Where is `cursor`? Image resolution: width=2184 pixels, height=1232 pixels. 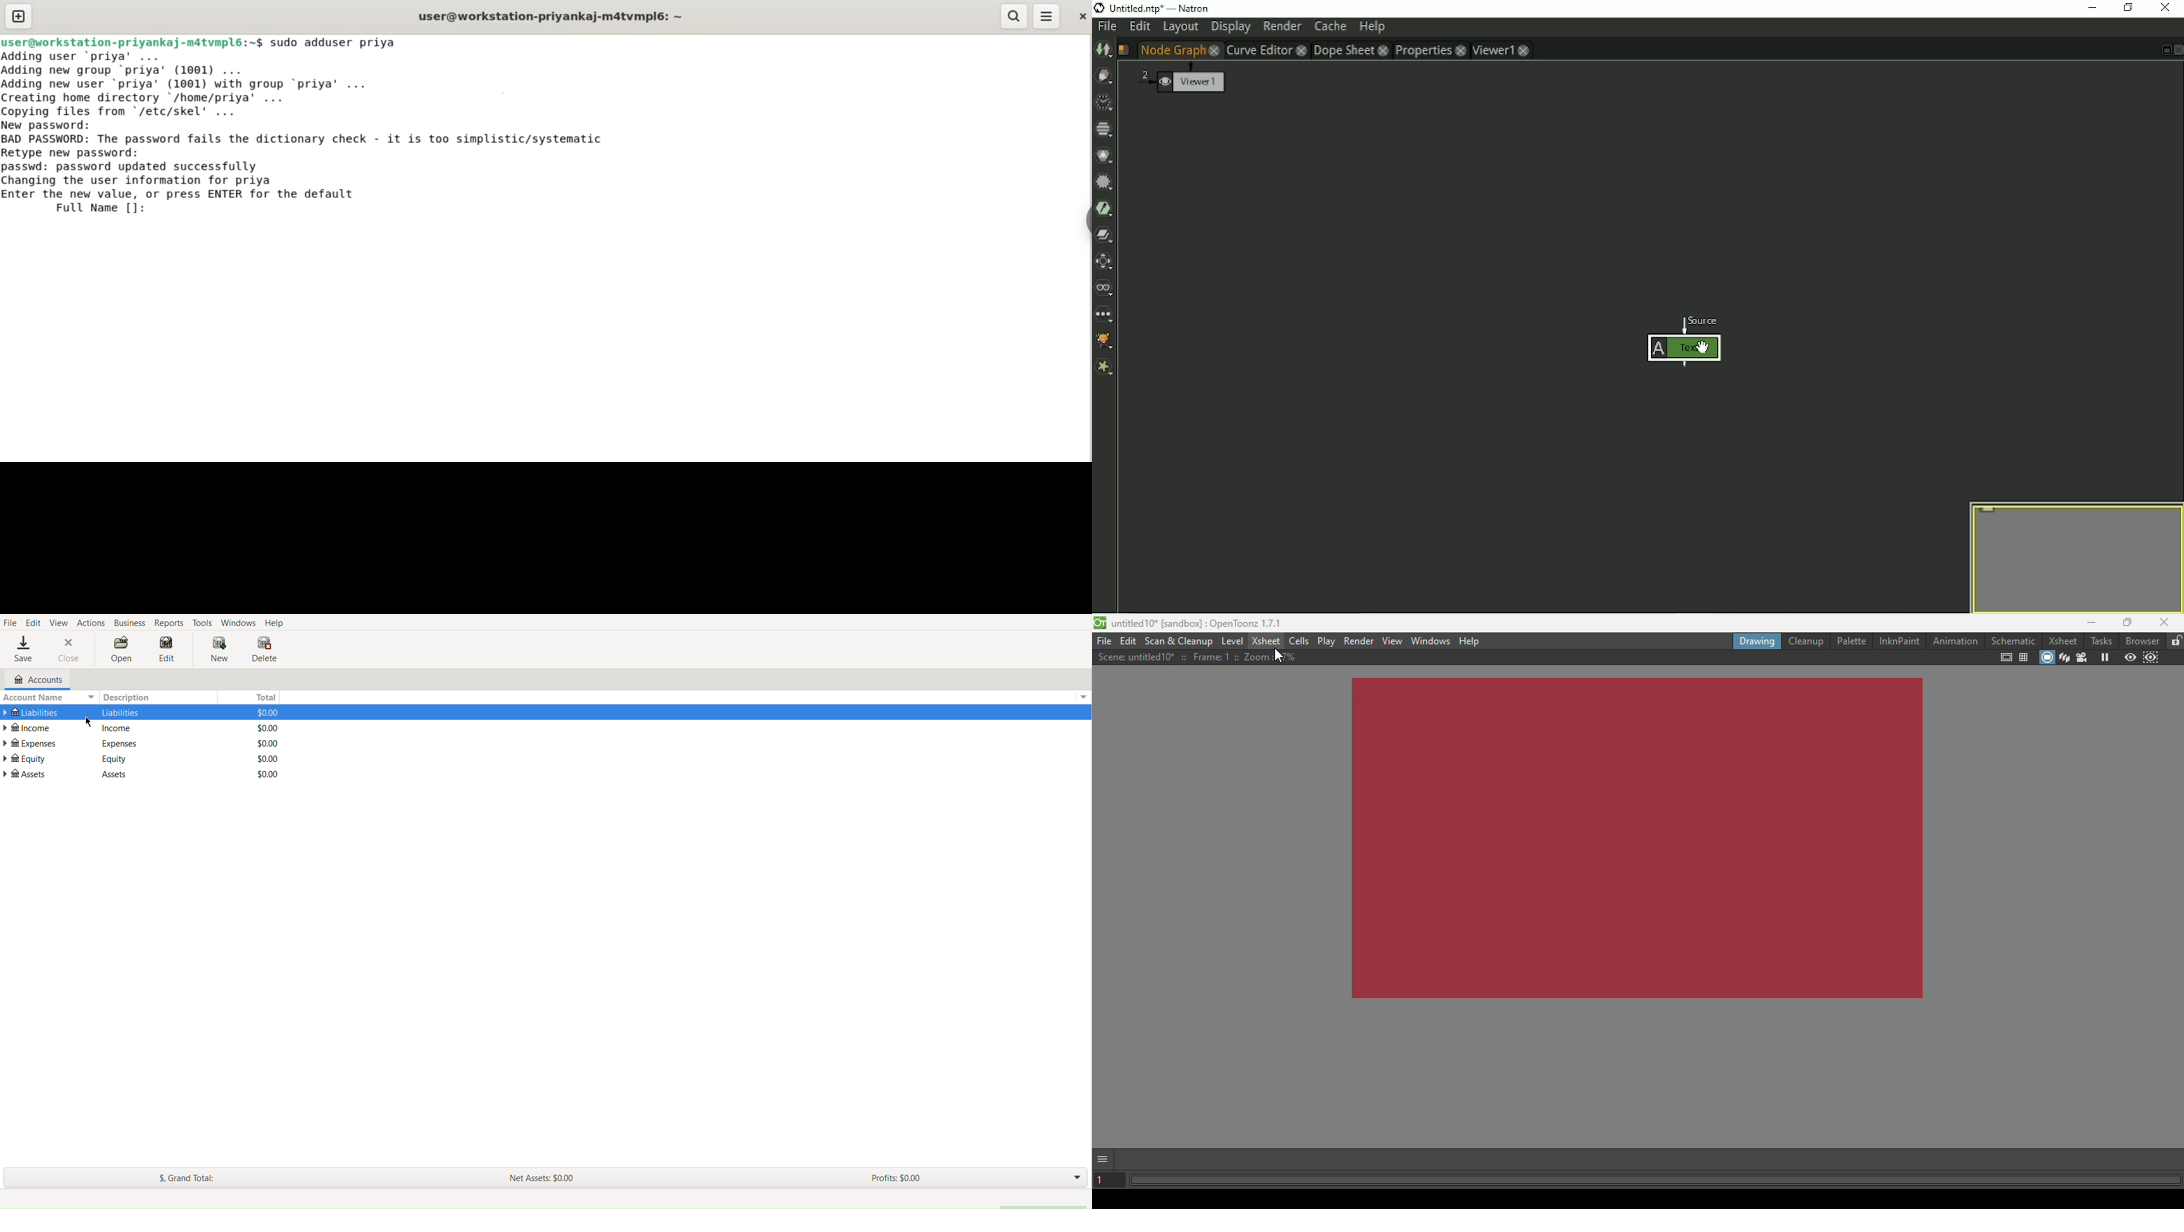
cursor is located at coordinates (1277, 657).